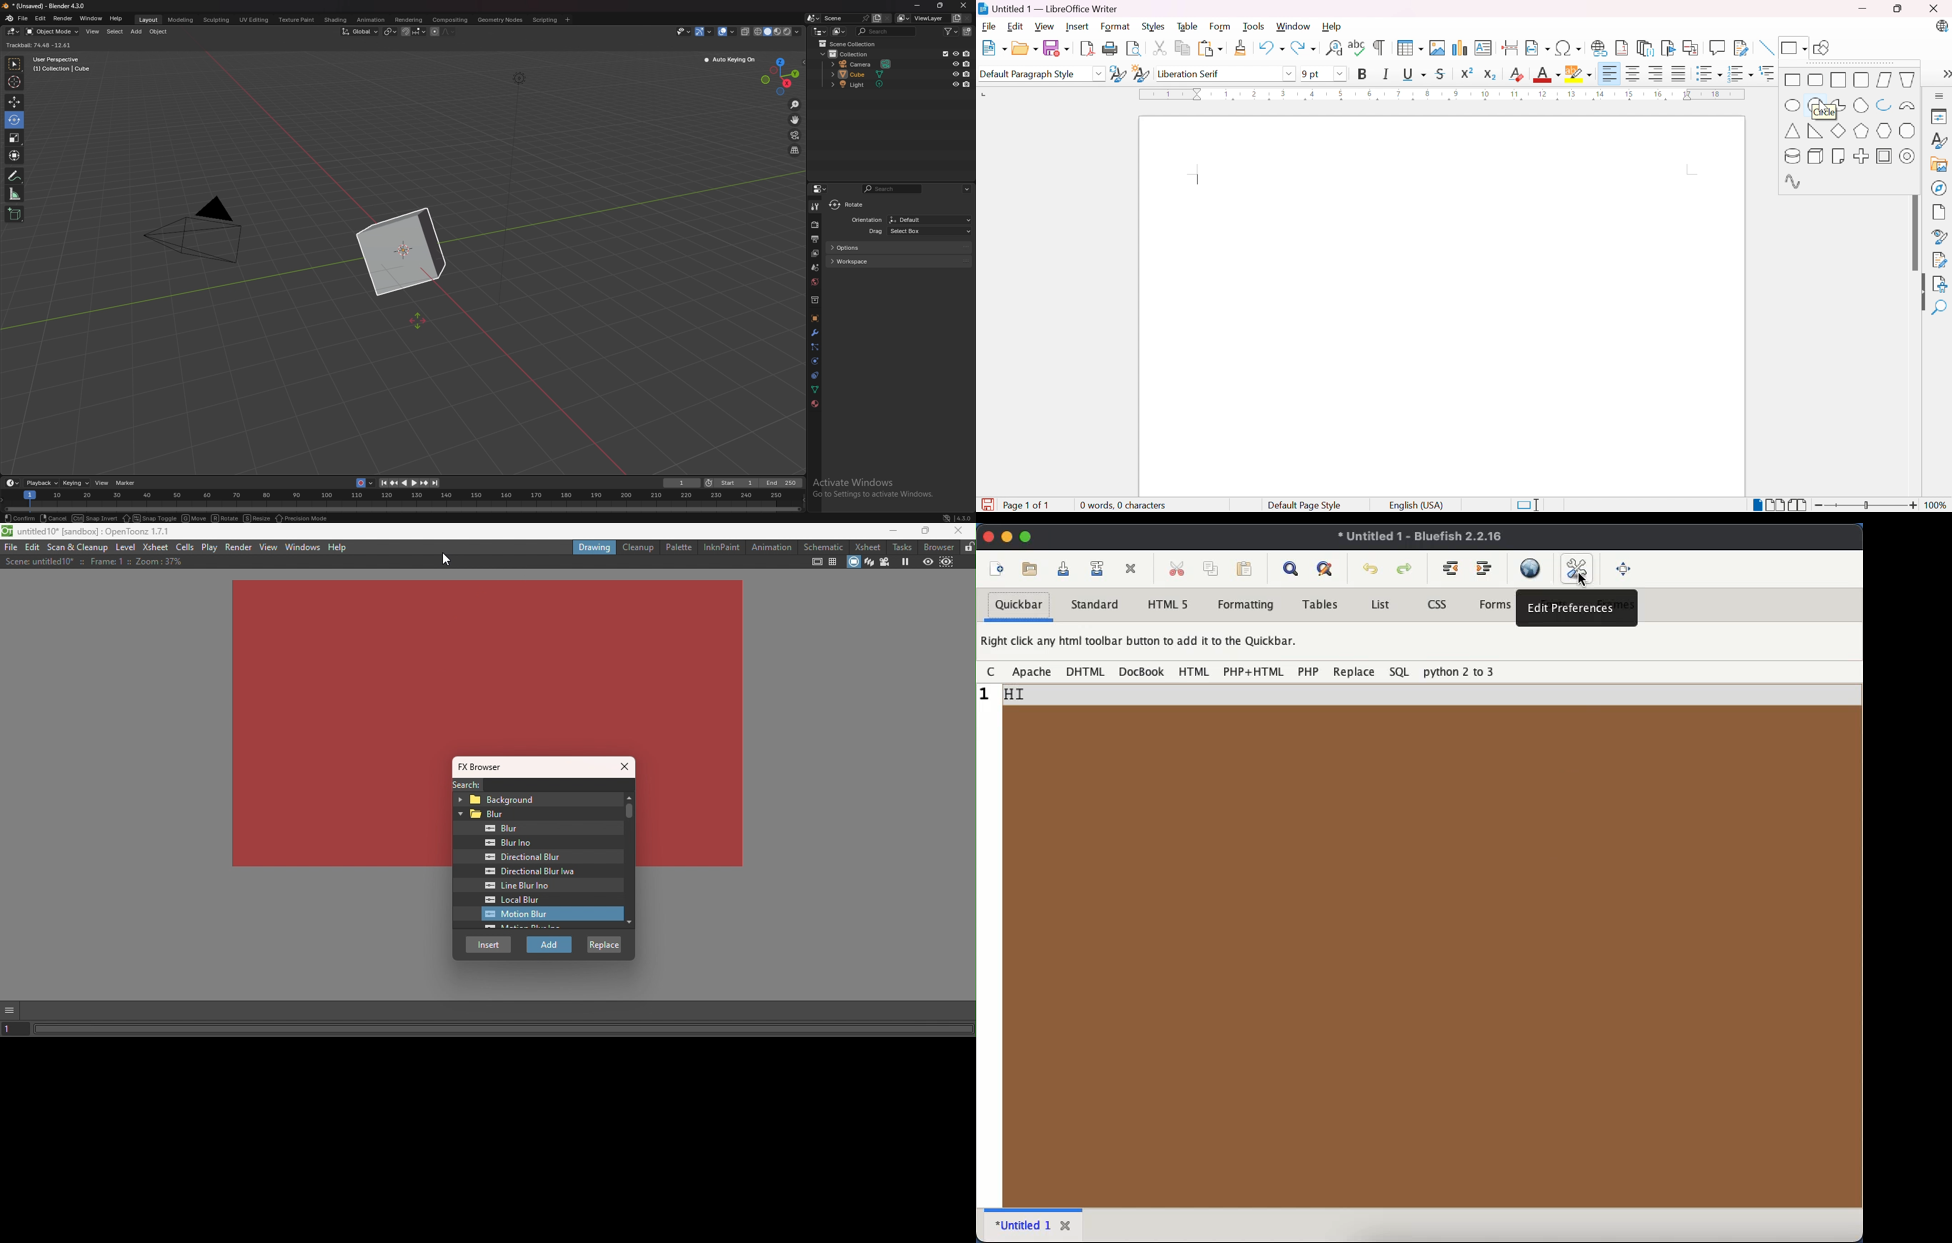 Image resolution: width=1960 pixels, height=1260 pixels. What do you see at coordinates (1379, 48) in the screenshot?
I see `Toggle formatting marks` at bounding box center [1379, 48].